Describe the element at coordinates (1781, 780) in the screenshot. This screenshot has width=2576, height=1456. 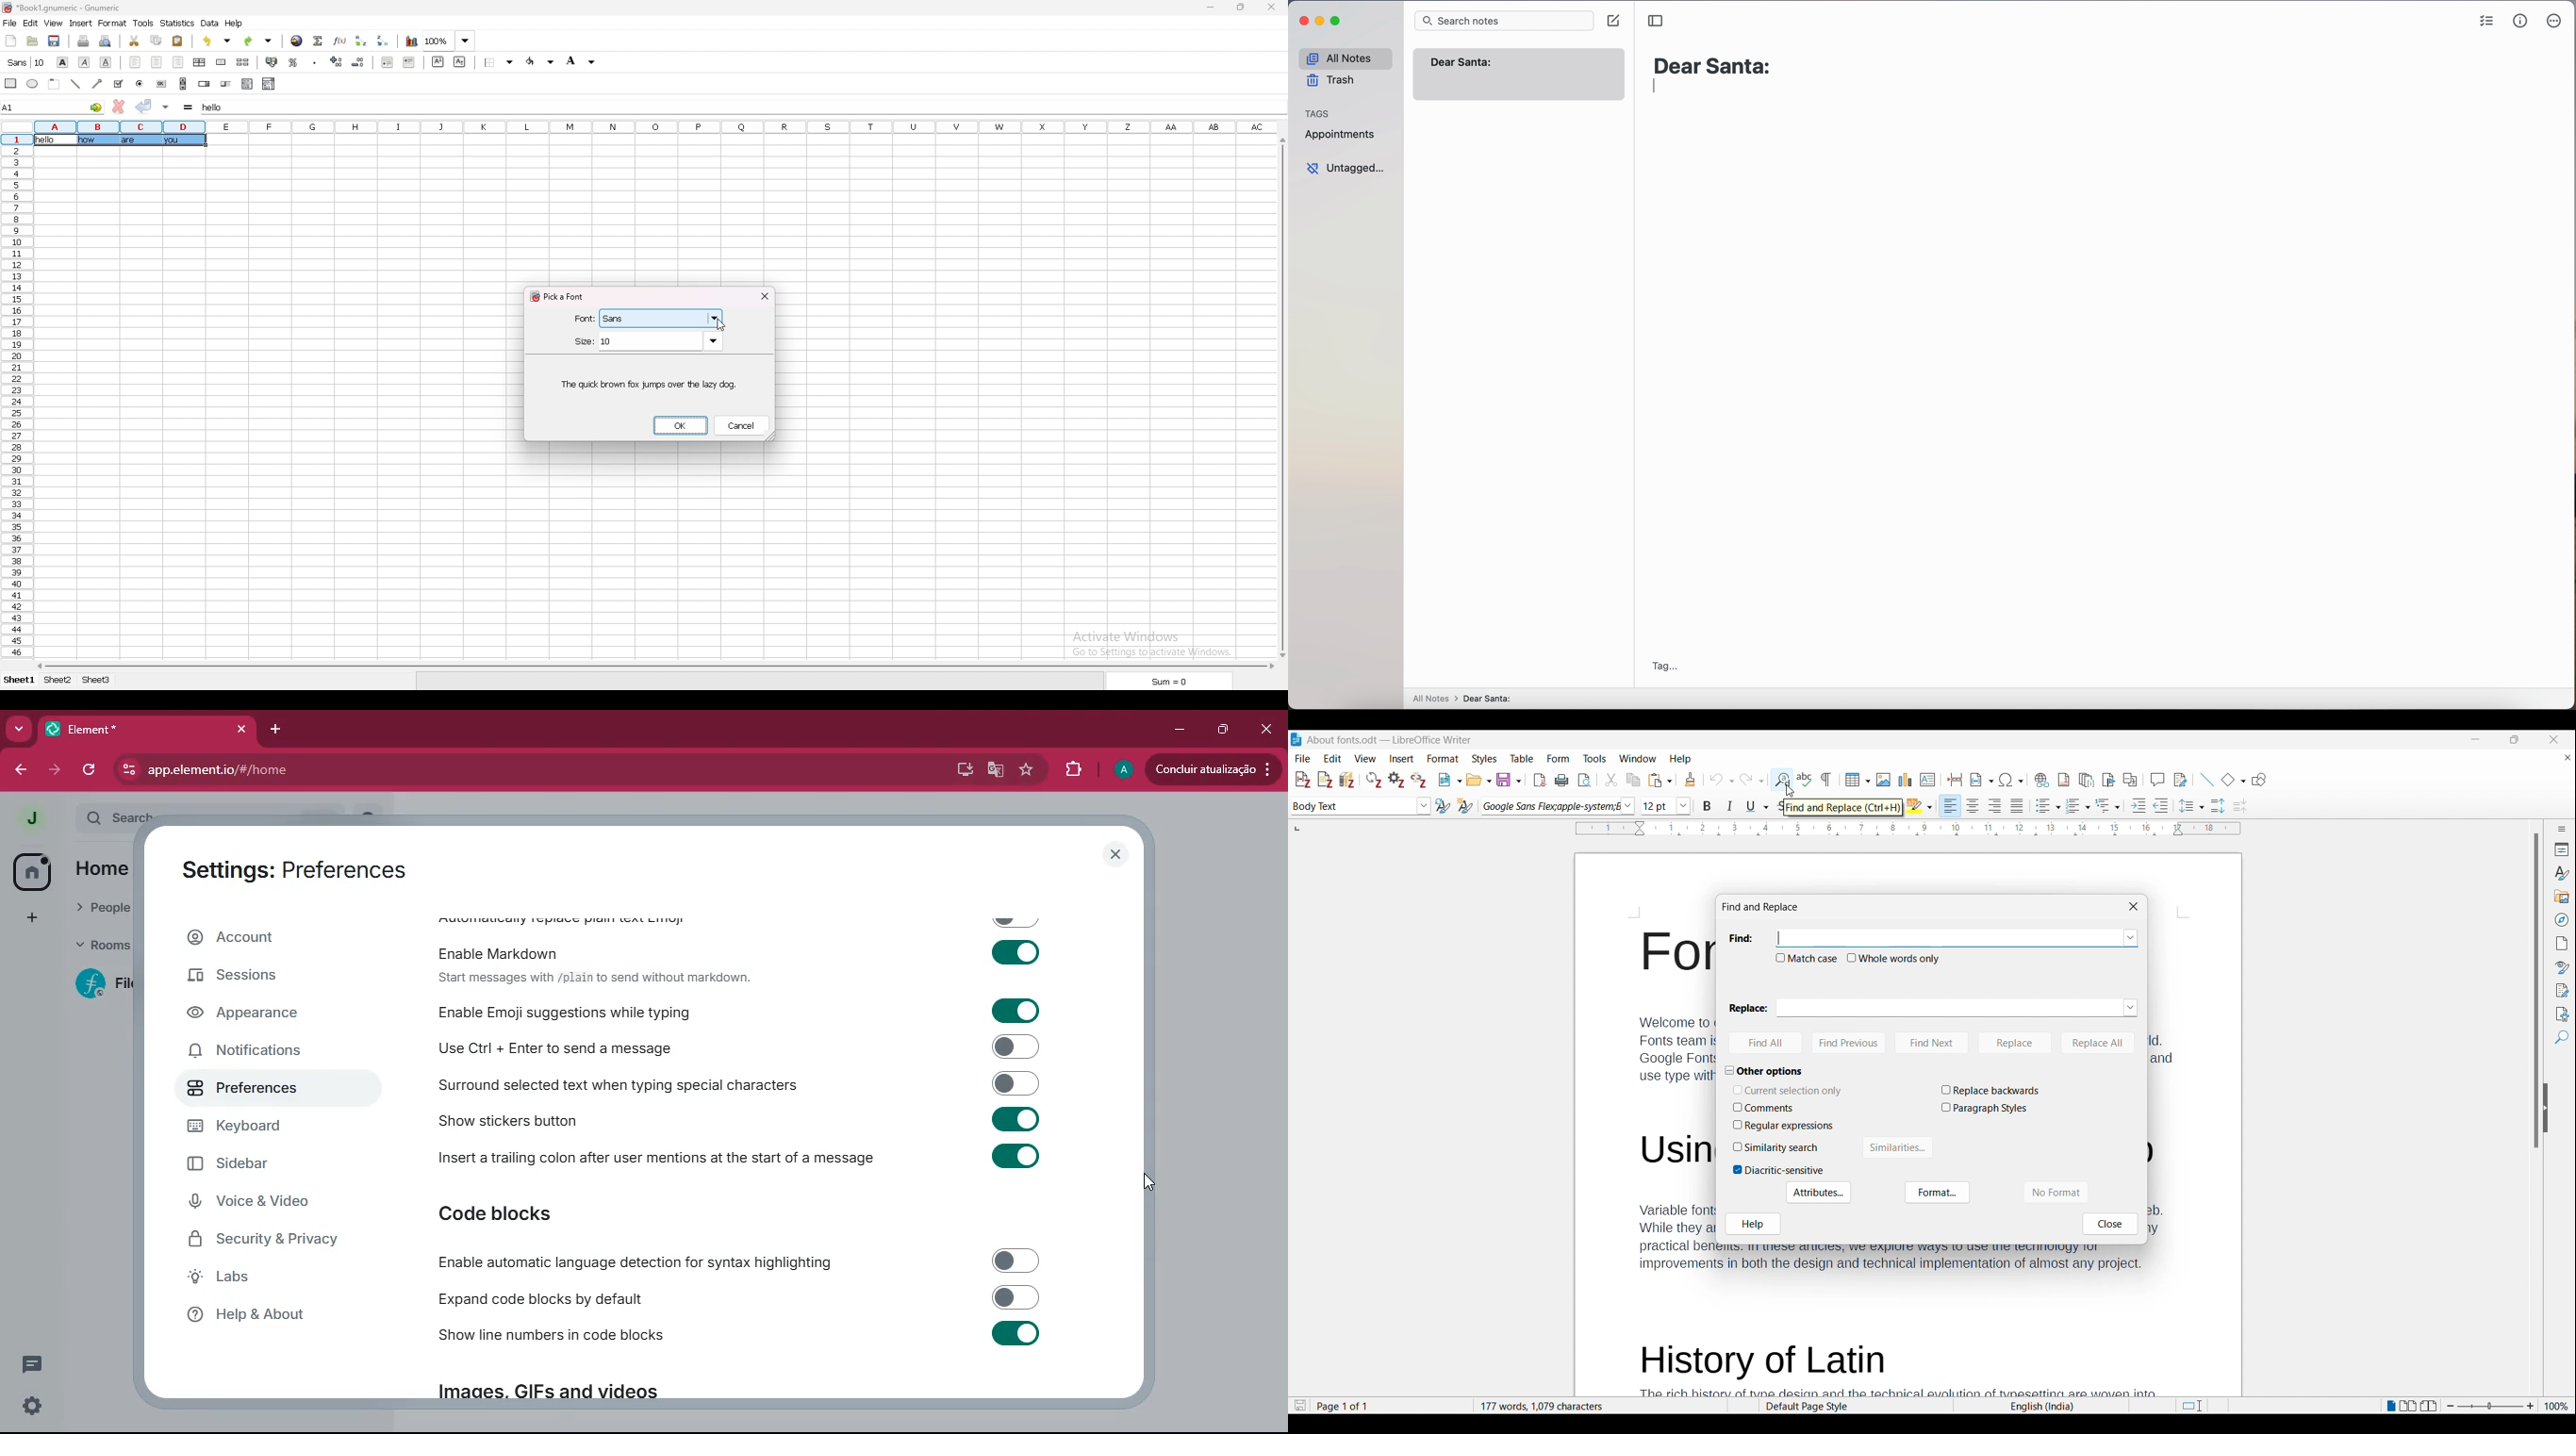
I see `Find and replace` at that location.